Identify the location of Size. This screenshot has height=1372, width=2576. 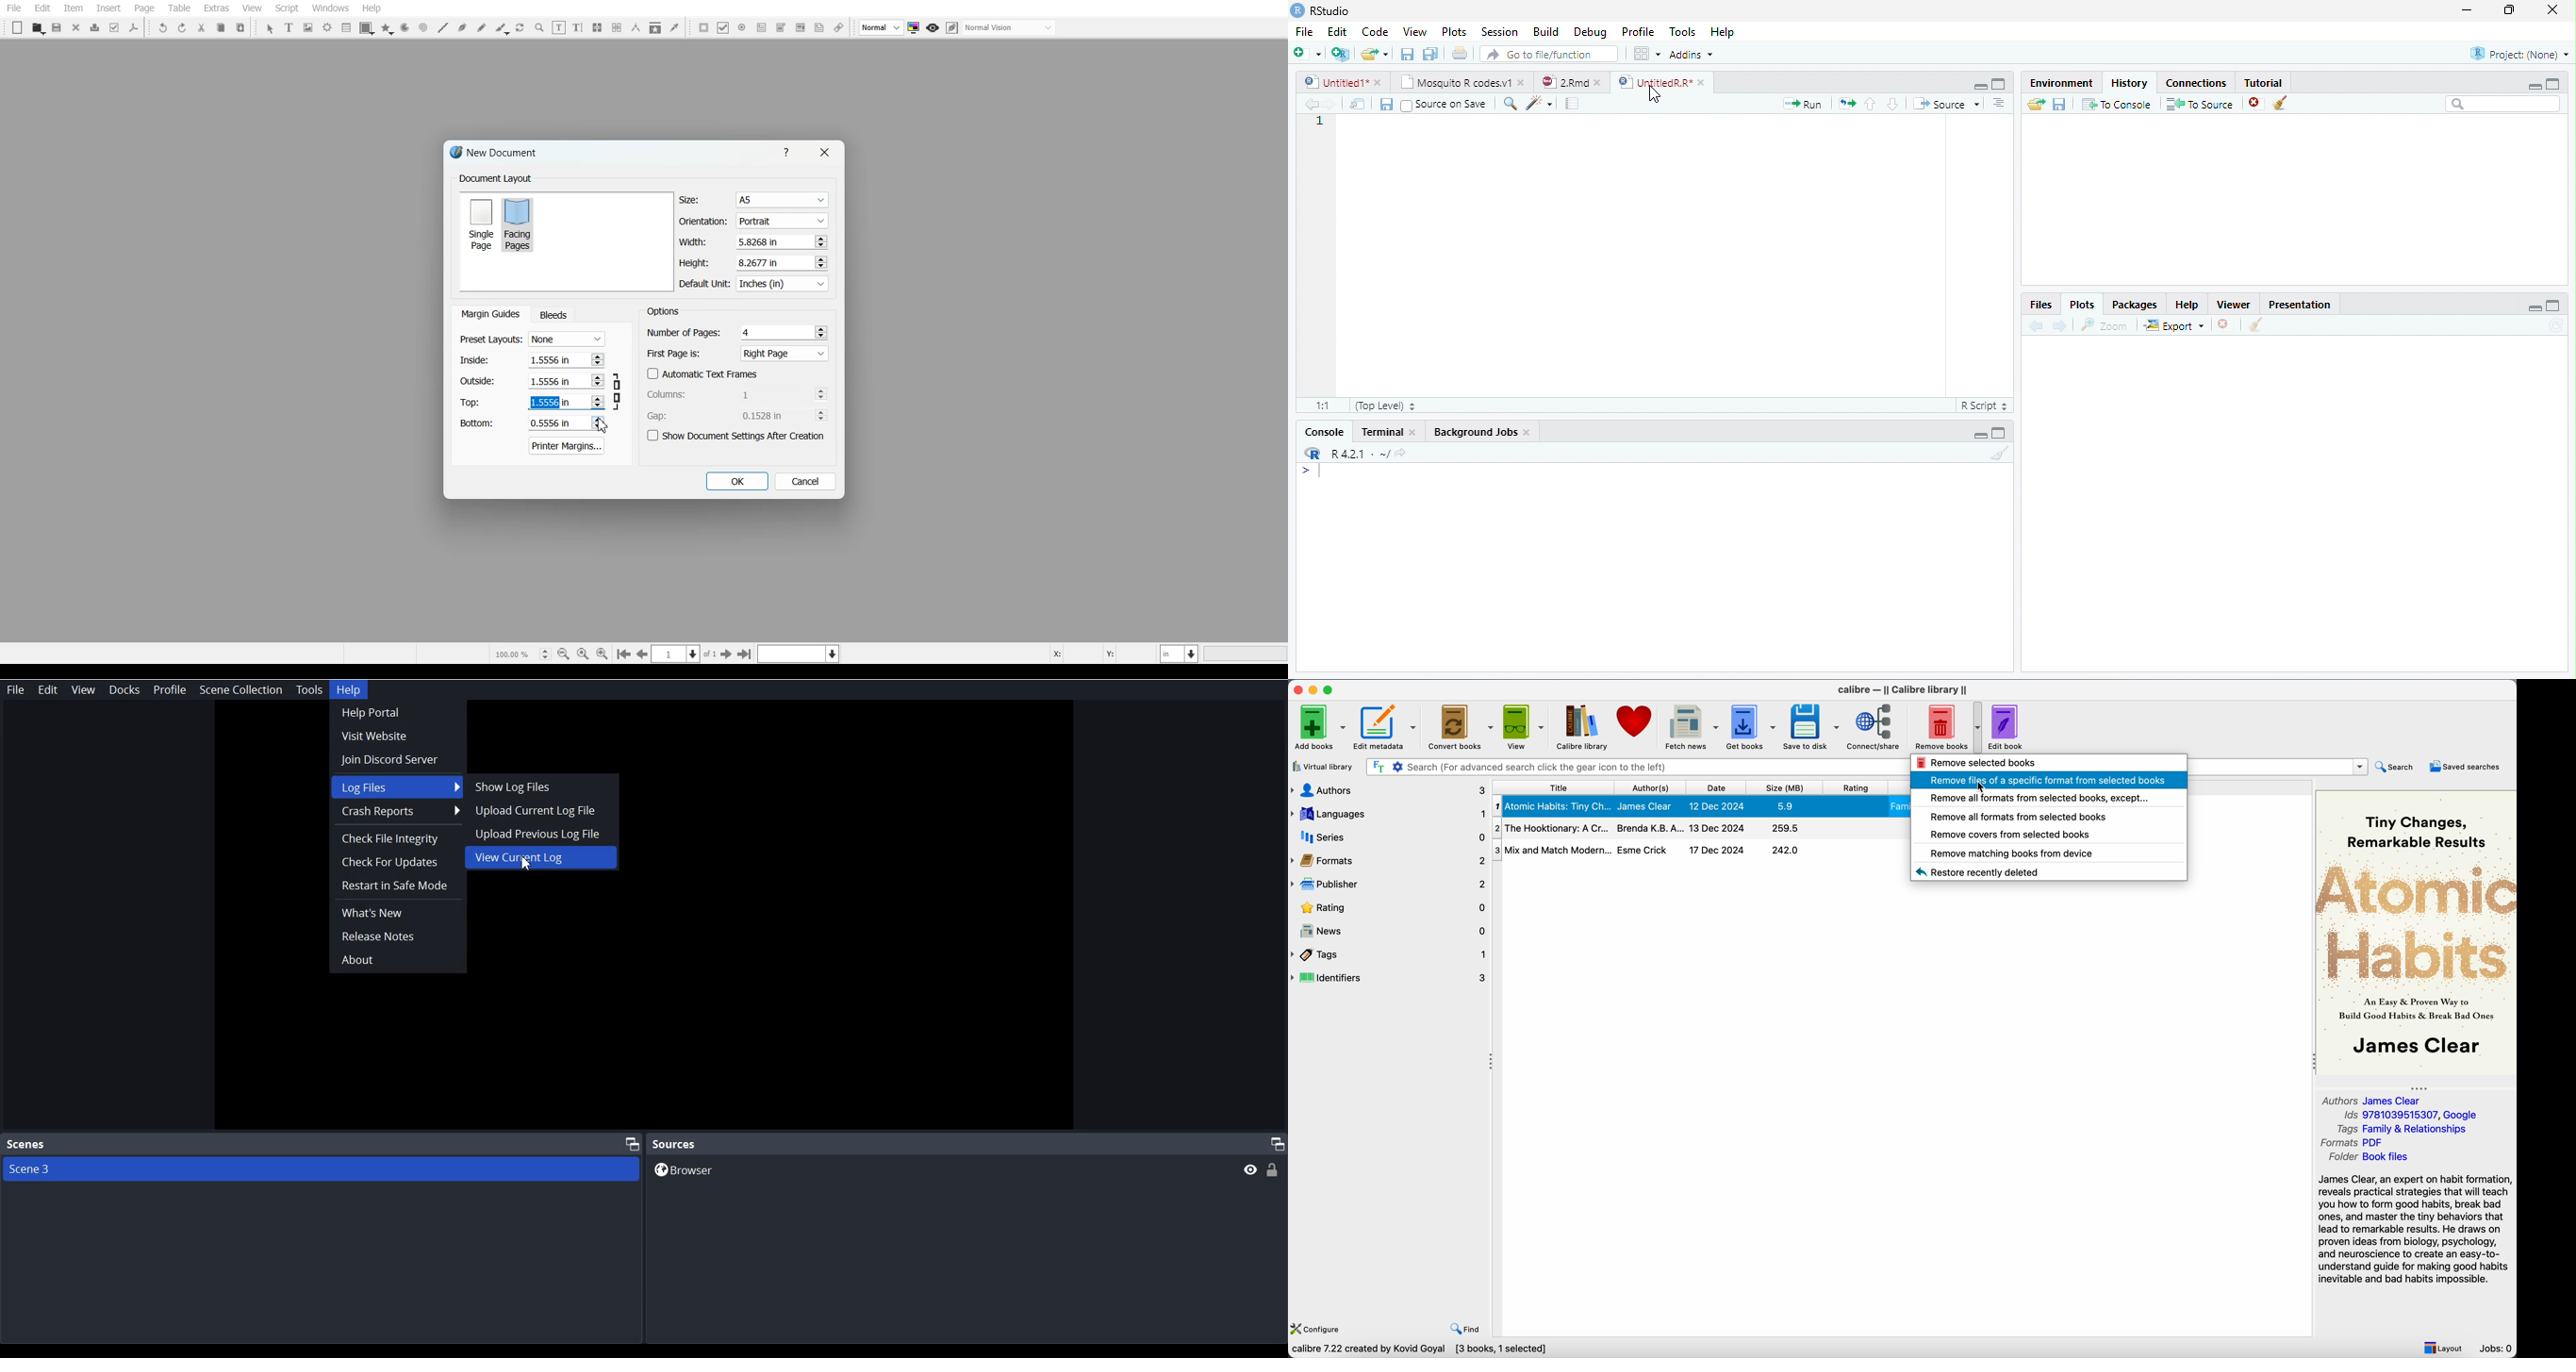
(754, 200).